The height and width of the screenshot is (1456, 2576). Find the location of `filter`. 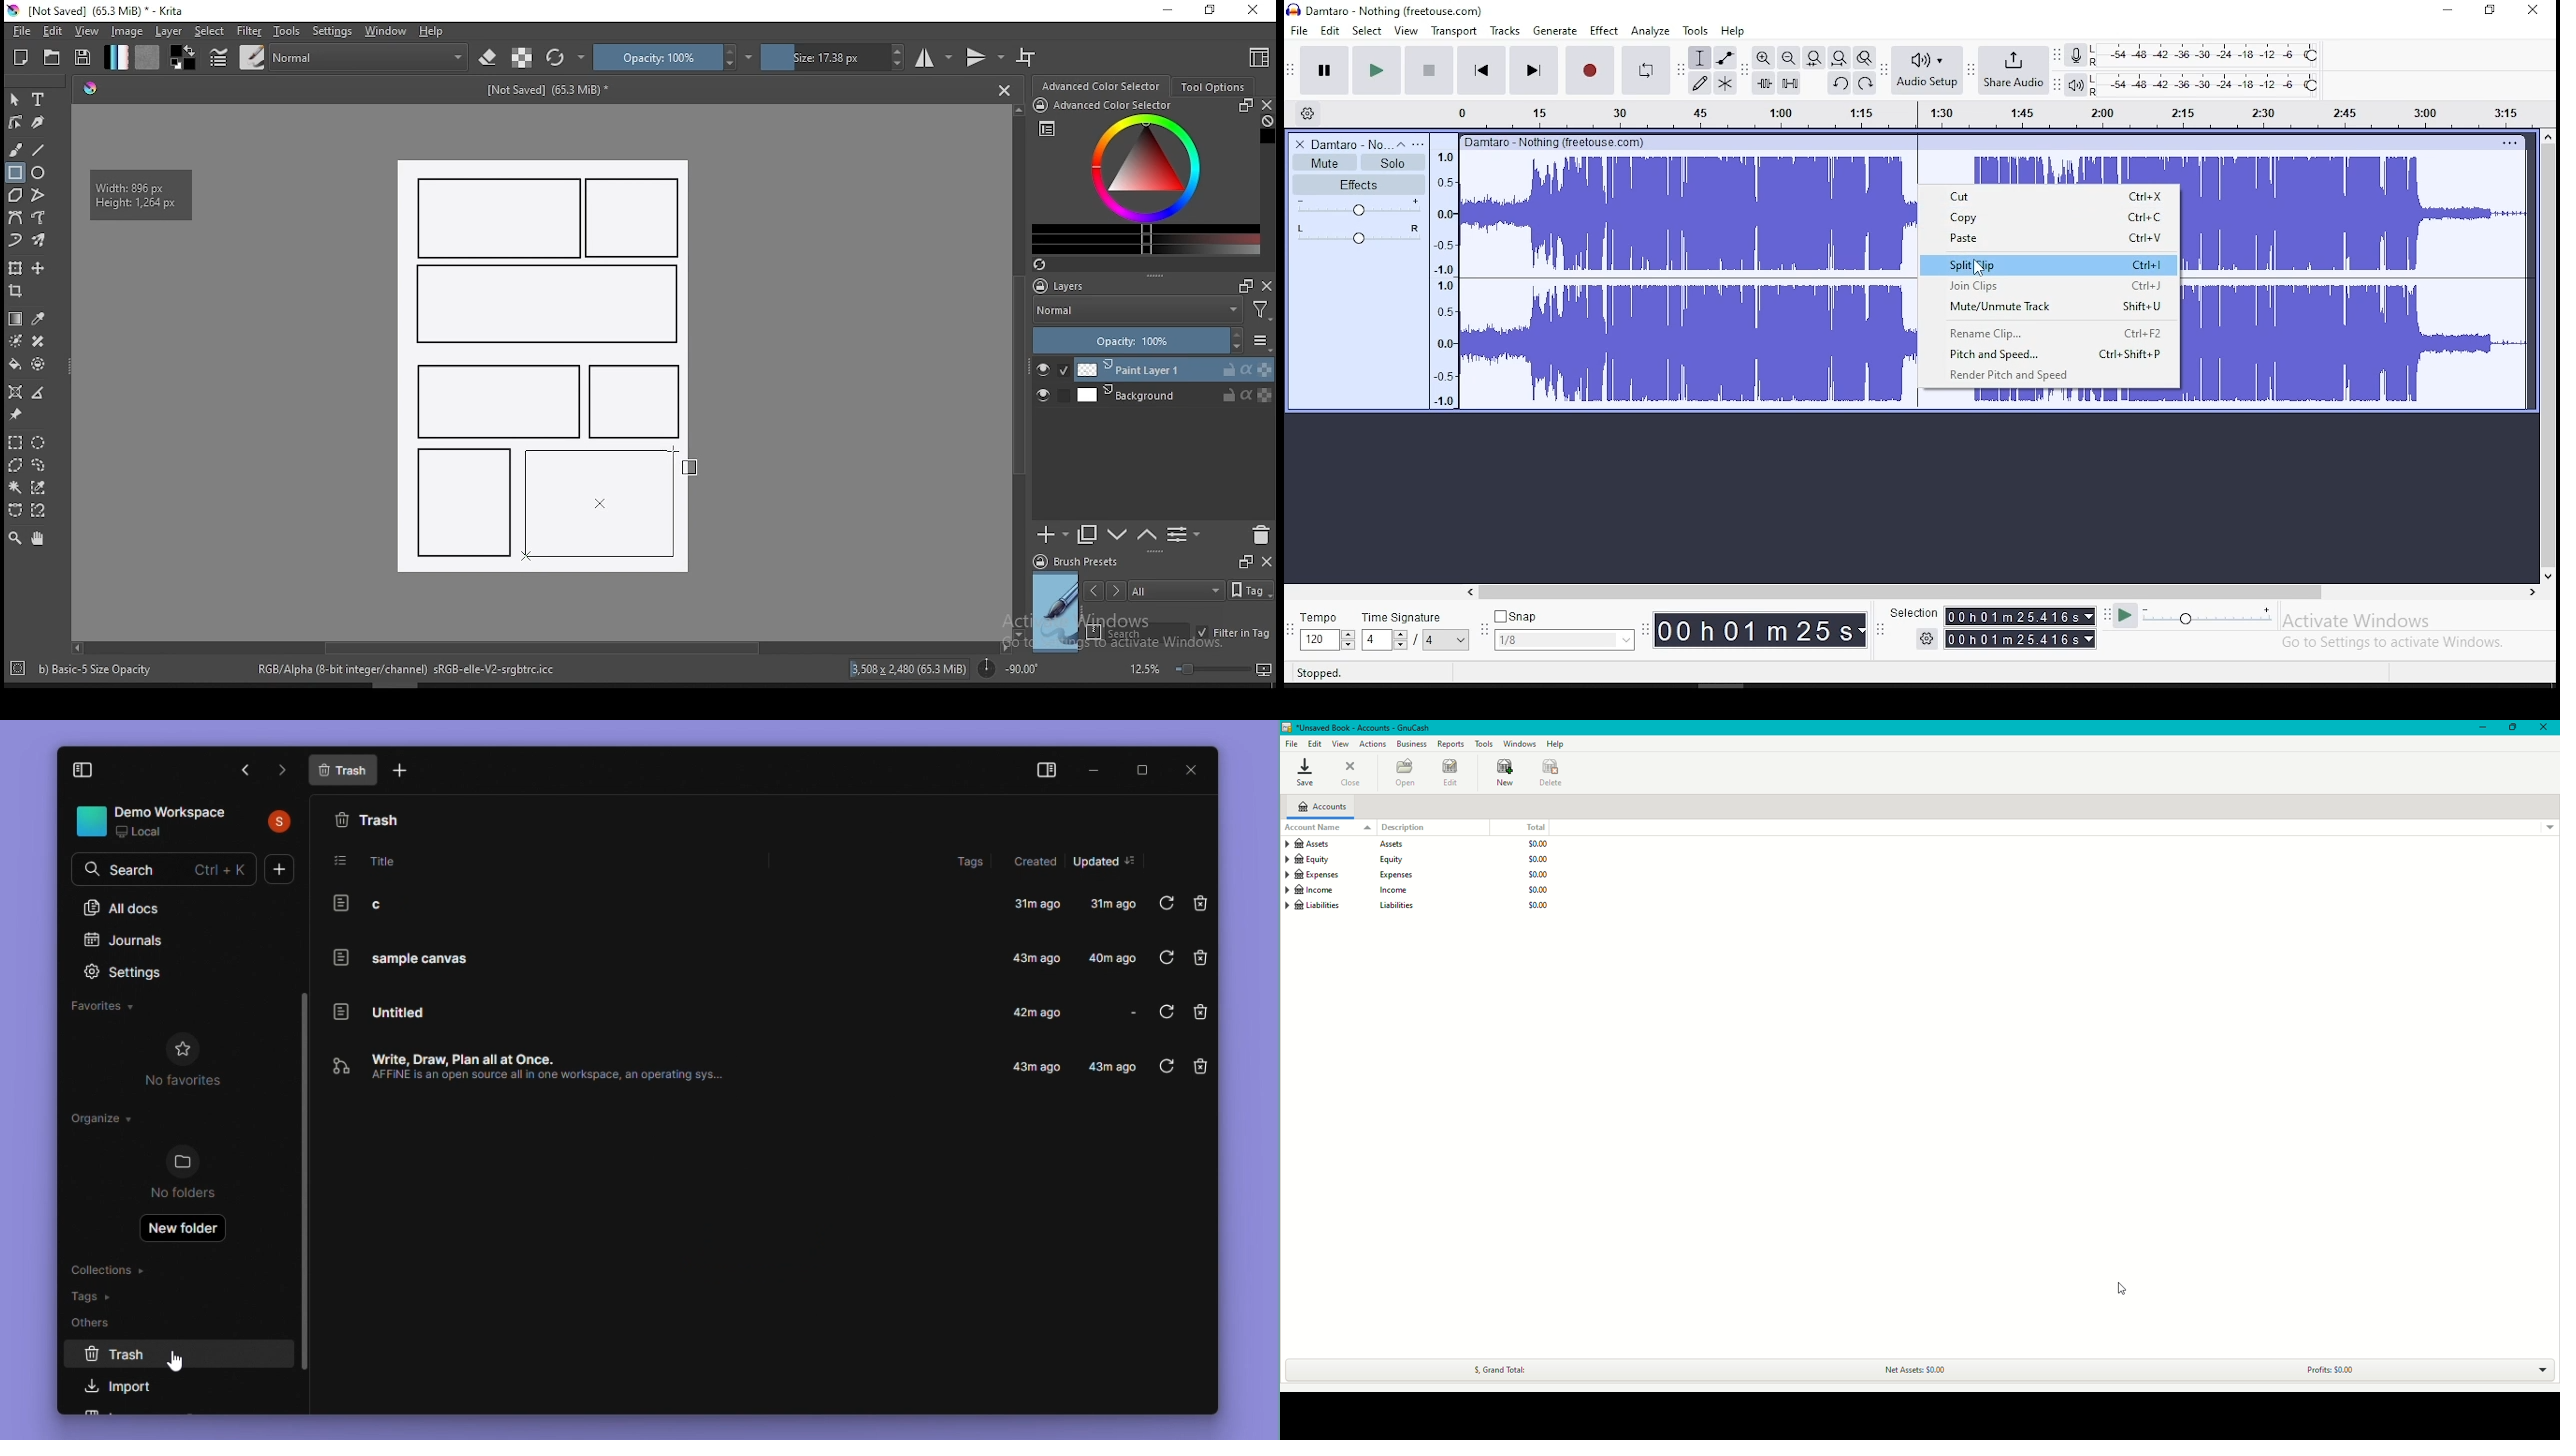

filter is located at coordinates (248, 31).